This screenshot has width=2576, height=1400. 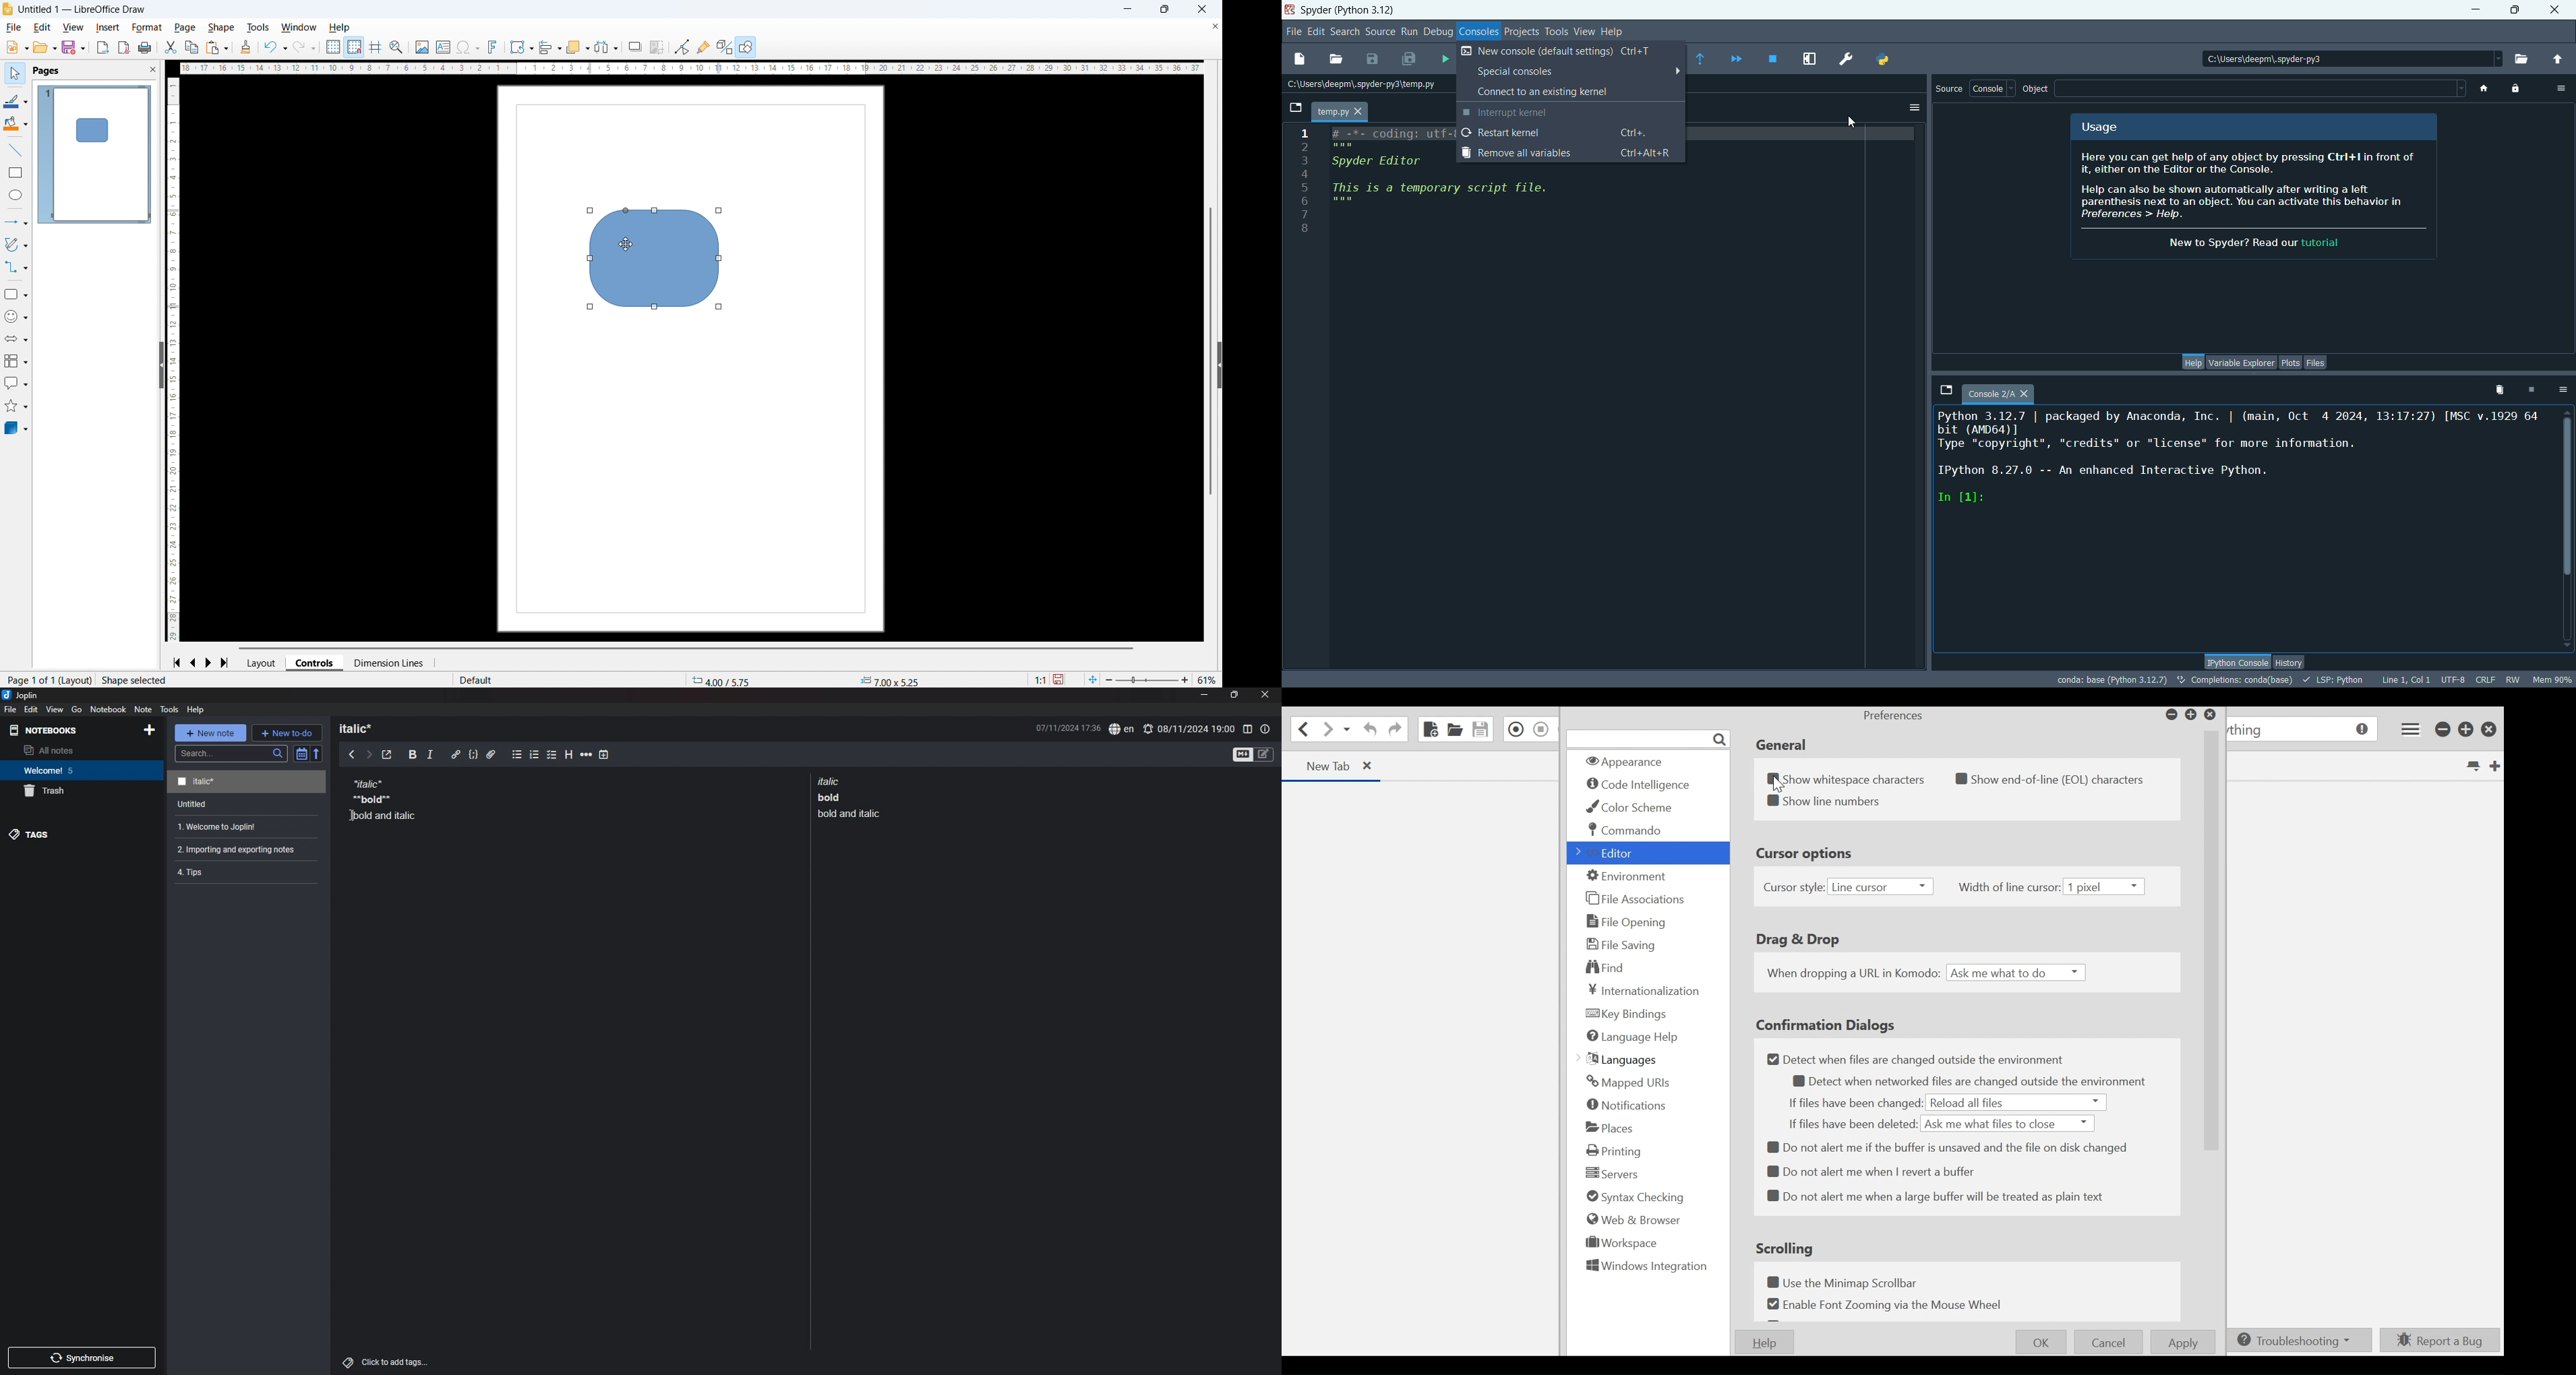 I want to click on close, so click(x=2554, y=10).